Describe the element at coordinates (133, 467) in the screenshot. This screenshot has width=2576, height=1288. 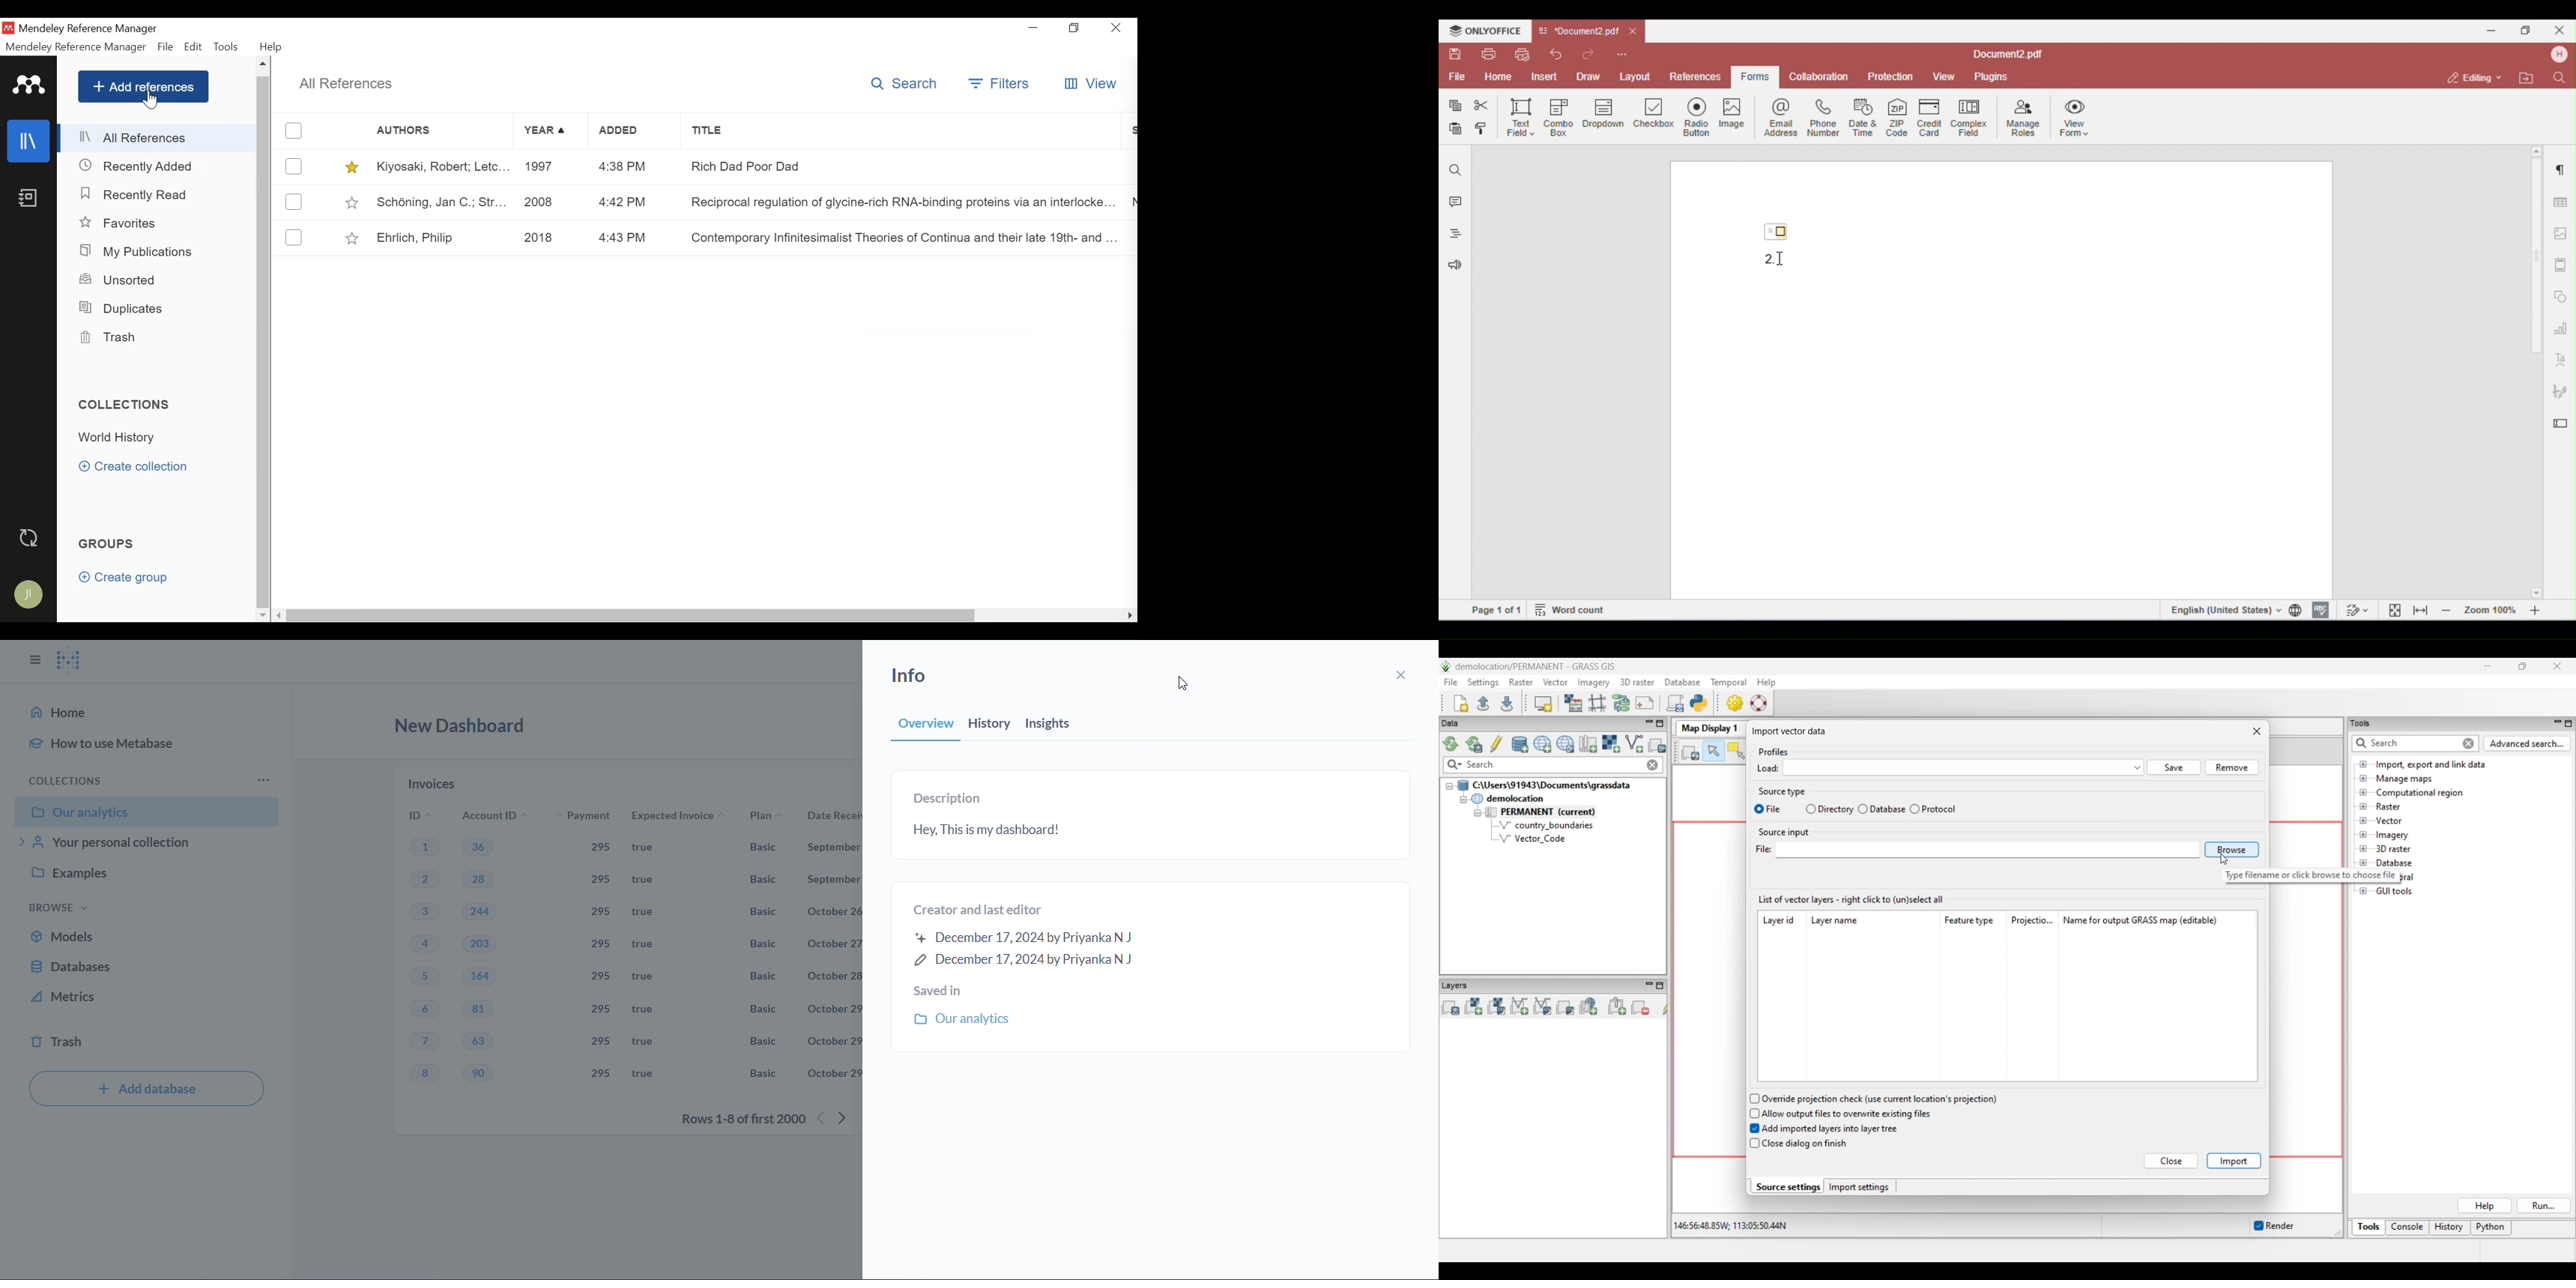
I see `Create Collection` at that location.